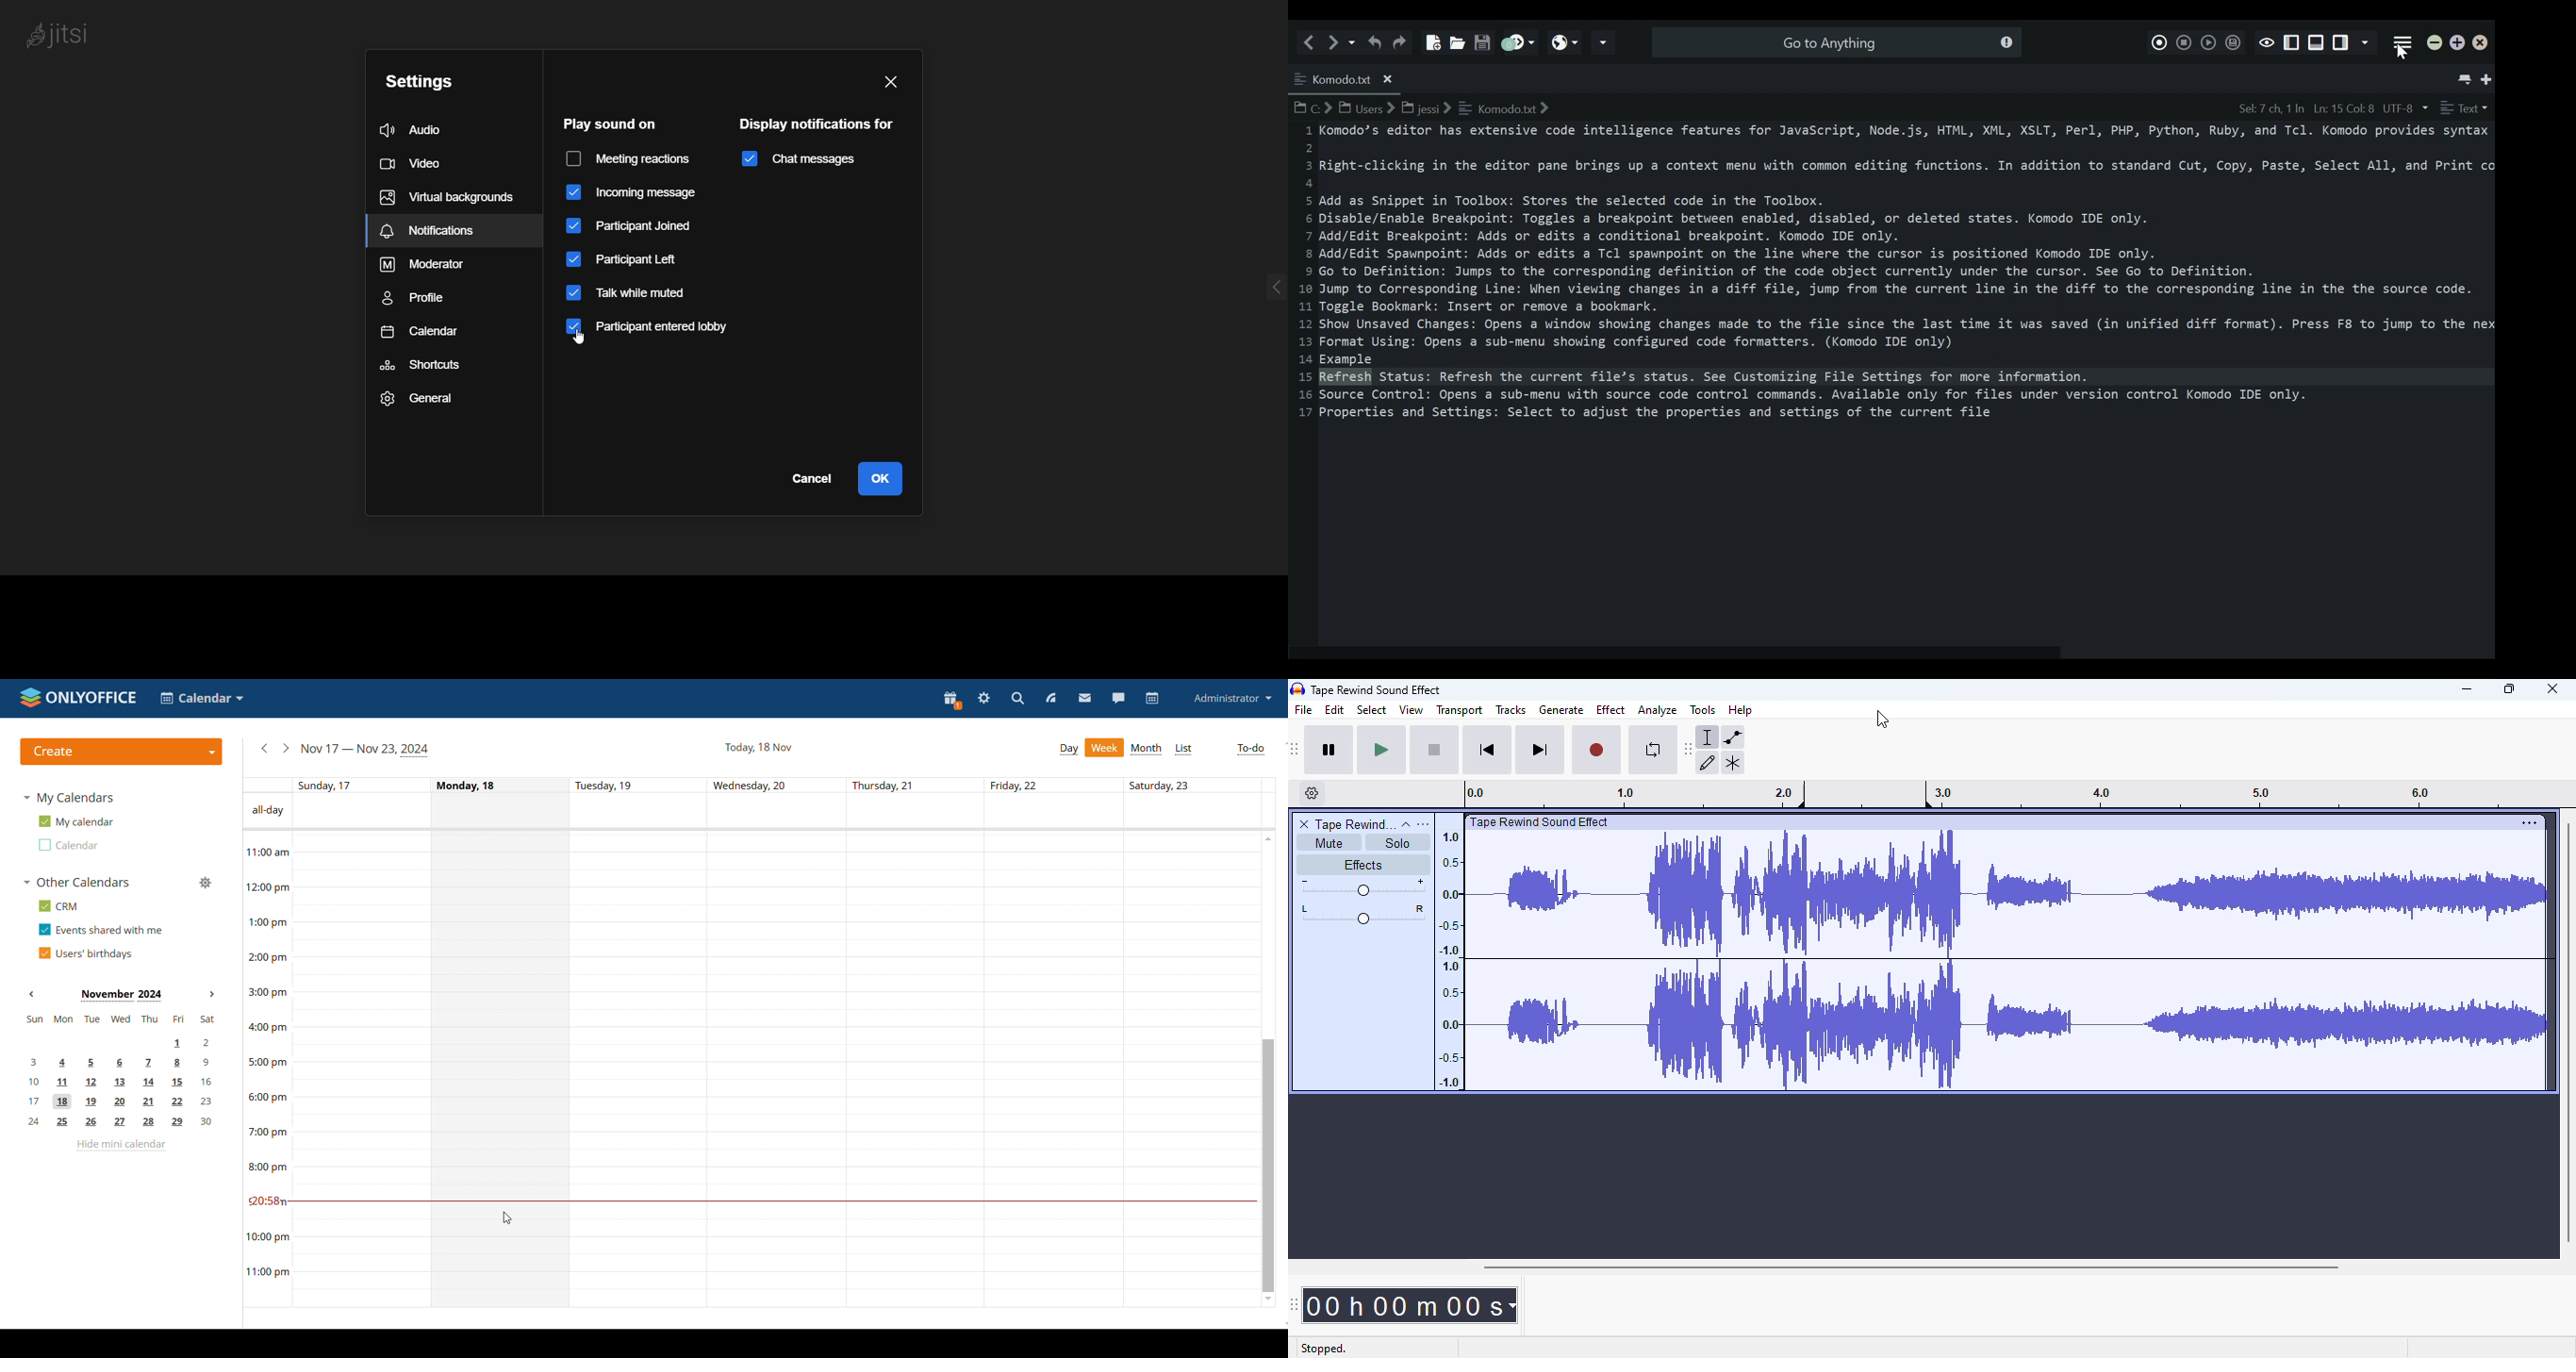 Image resolution: width=2576 pixels, height=1372 pixels. I want to click on generate, so click(1561, 710).